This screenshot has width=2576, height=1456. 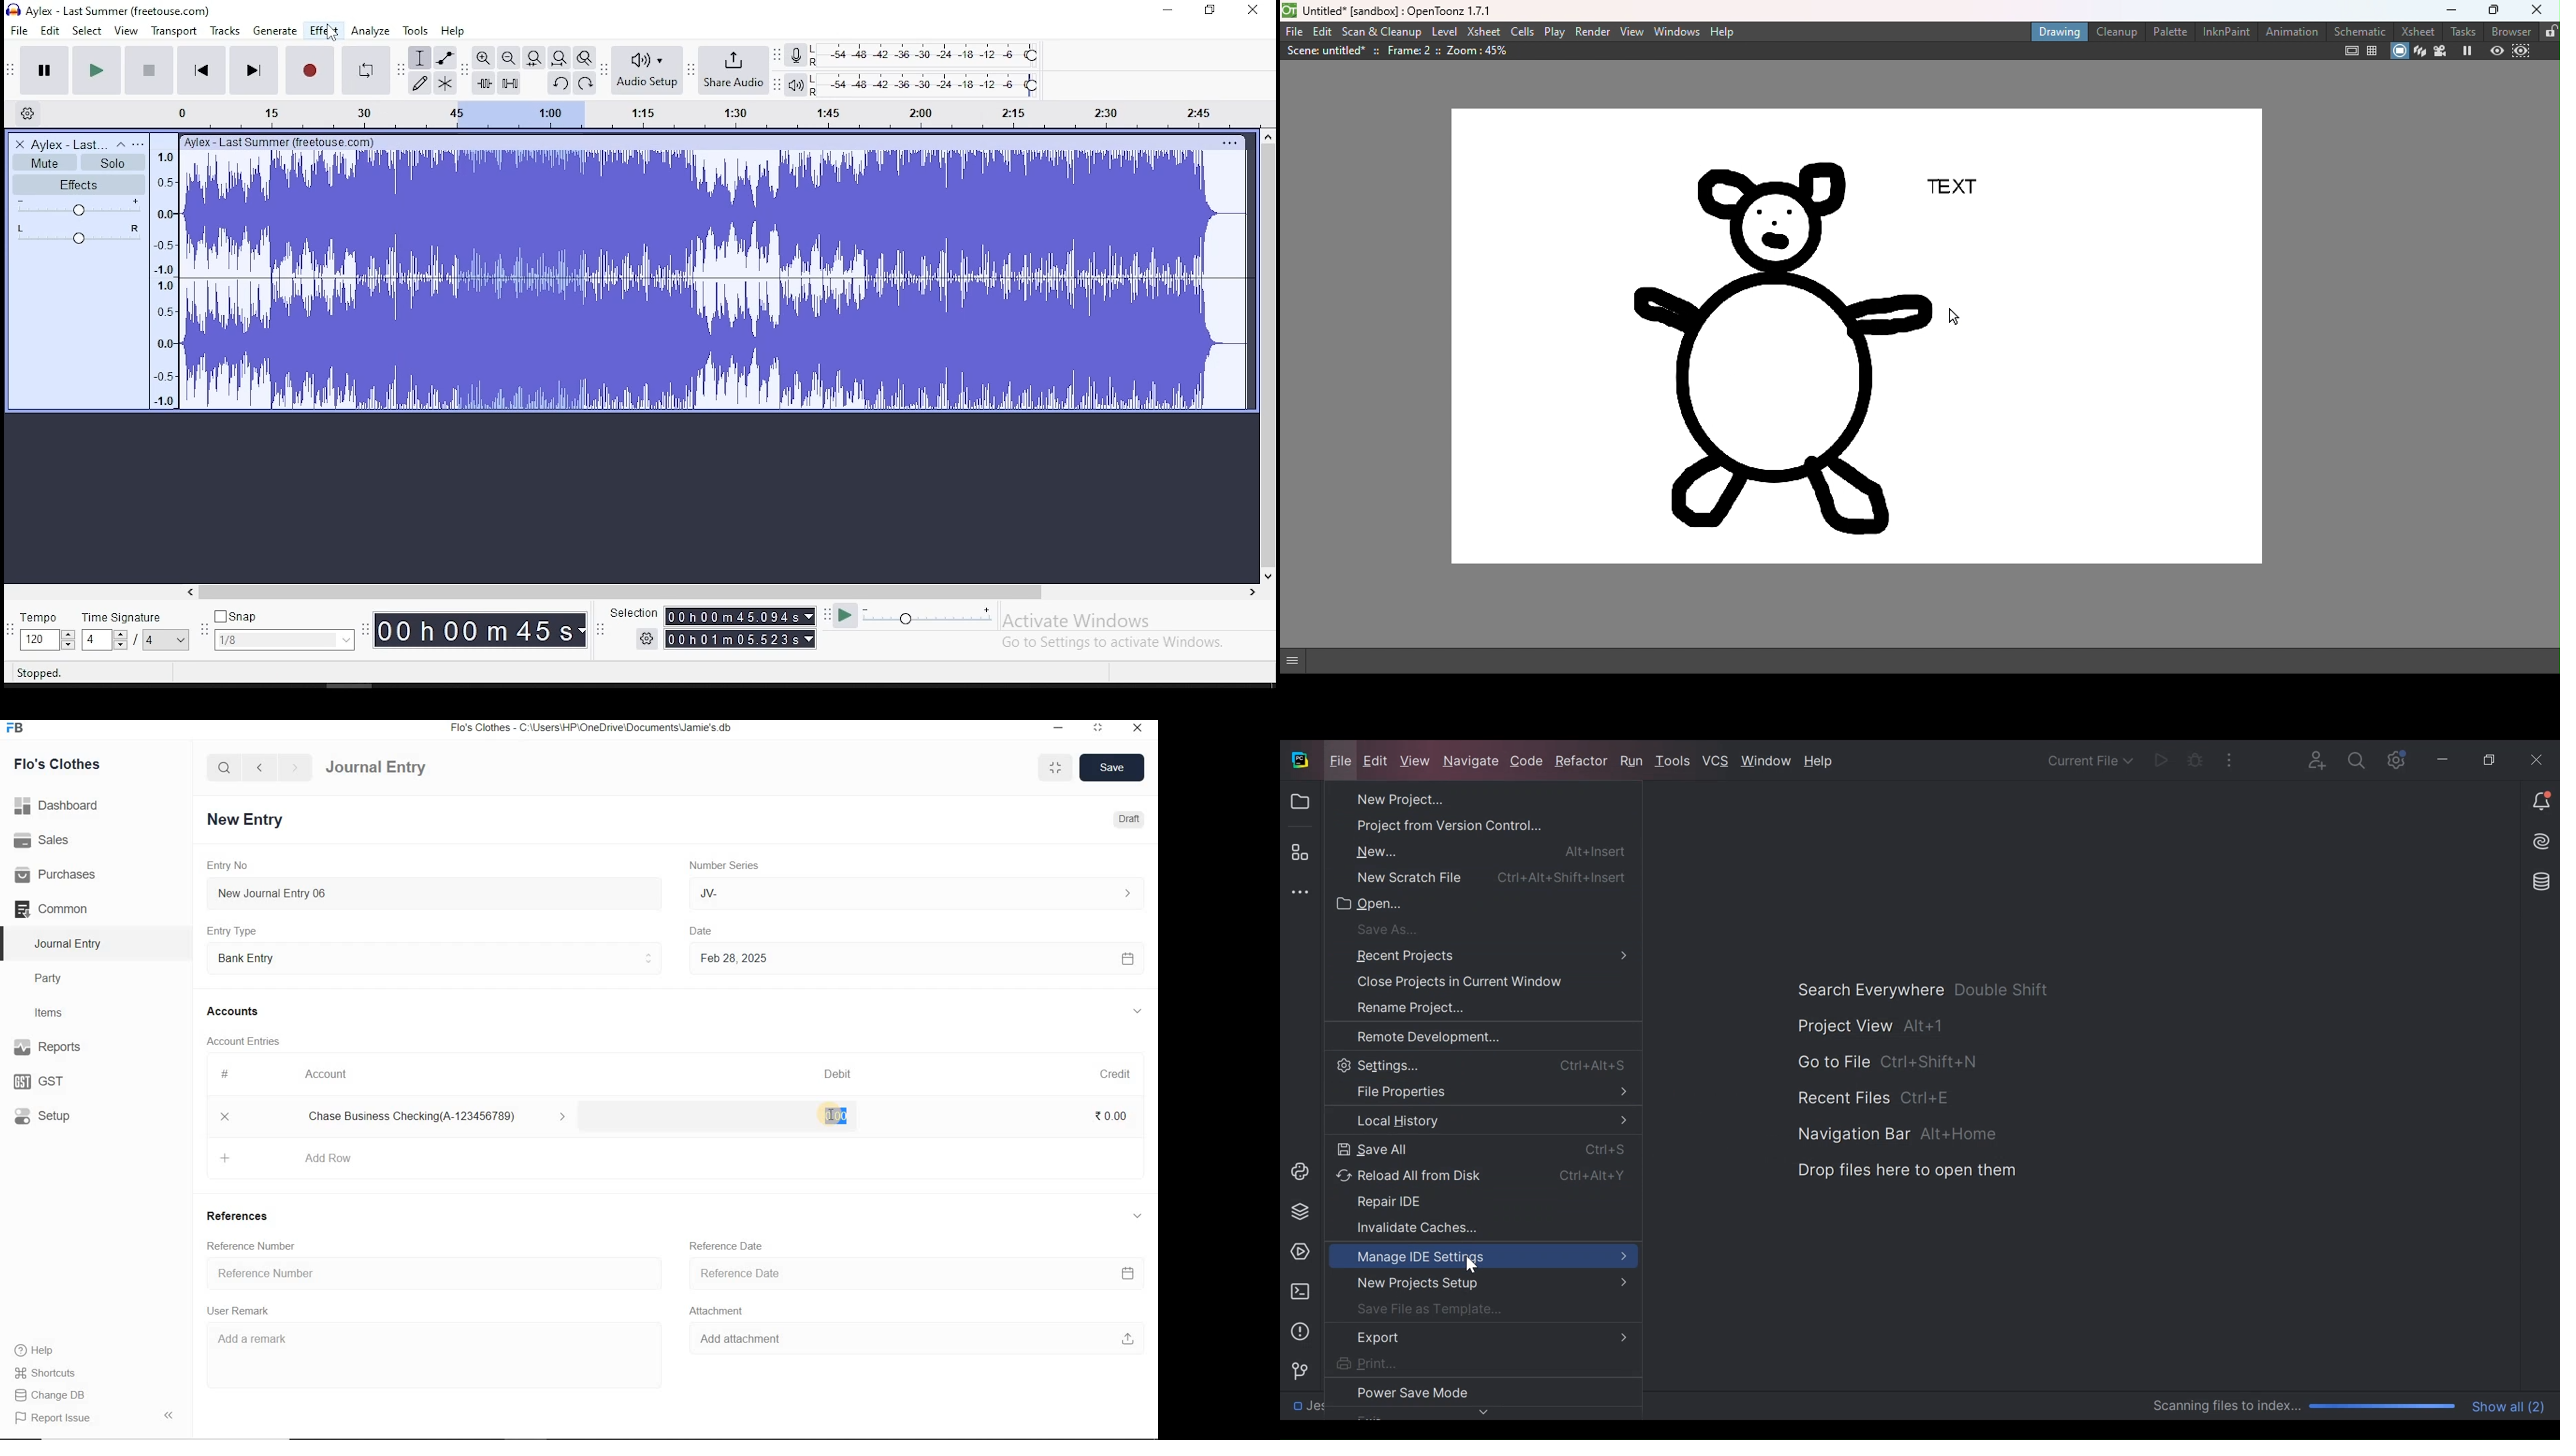 What do you see at coordinates (249, 1041) in the screenshot?
I see `Account Entries` at bounding box center [249, 1041].